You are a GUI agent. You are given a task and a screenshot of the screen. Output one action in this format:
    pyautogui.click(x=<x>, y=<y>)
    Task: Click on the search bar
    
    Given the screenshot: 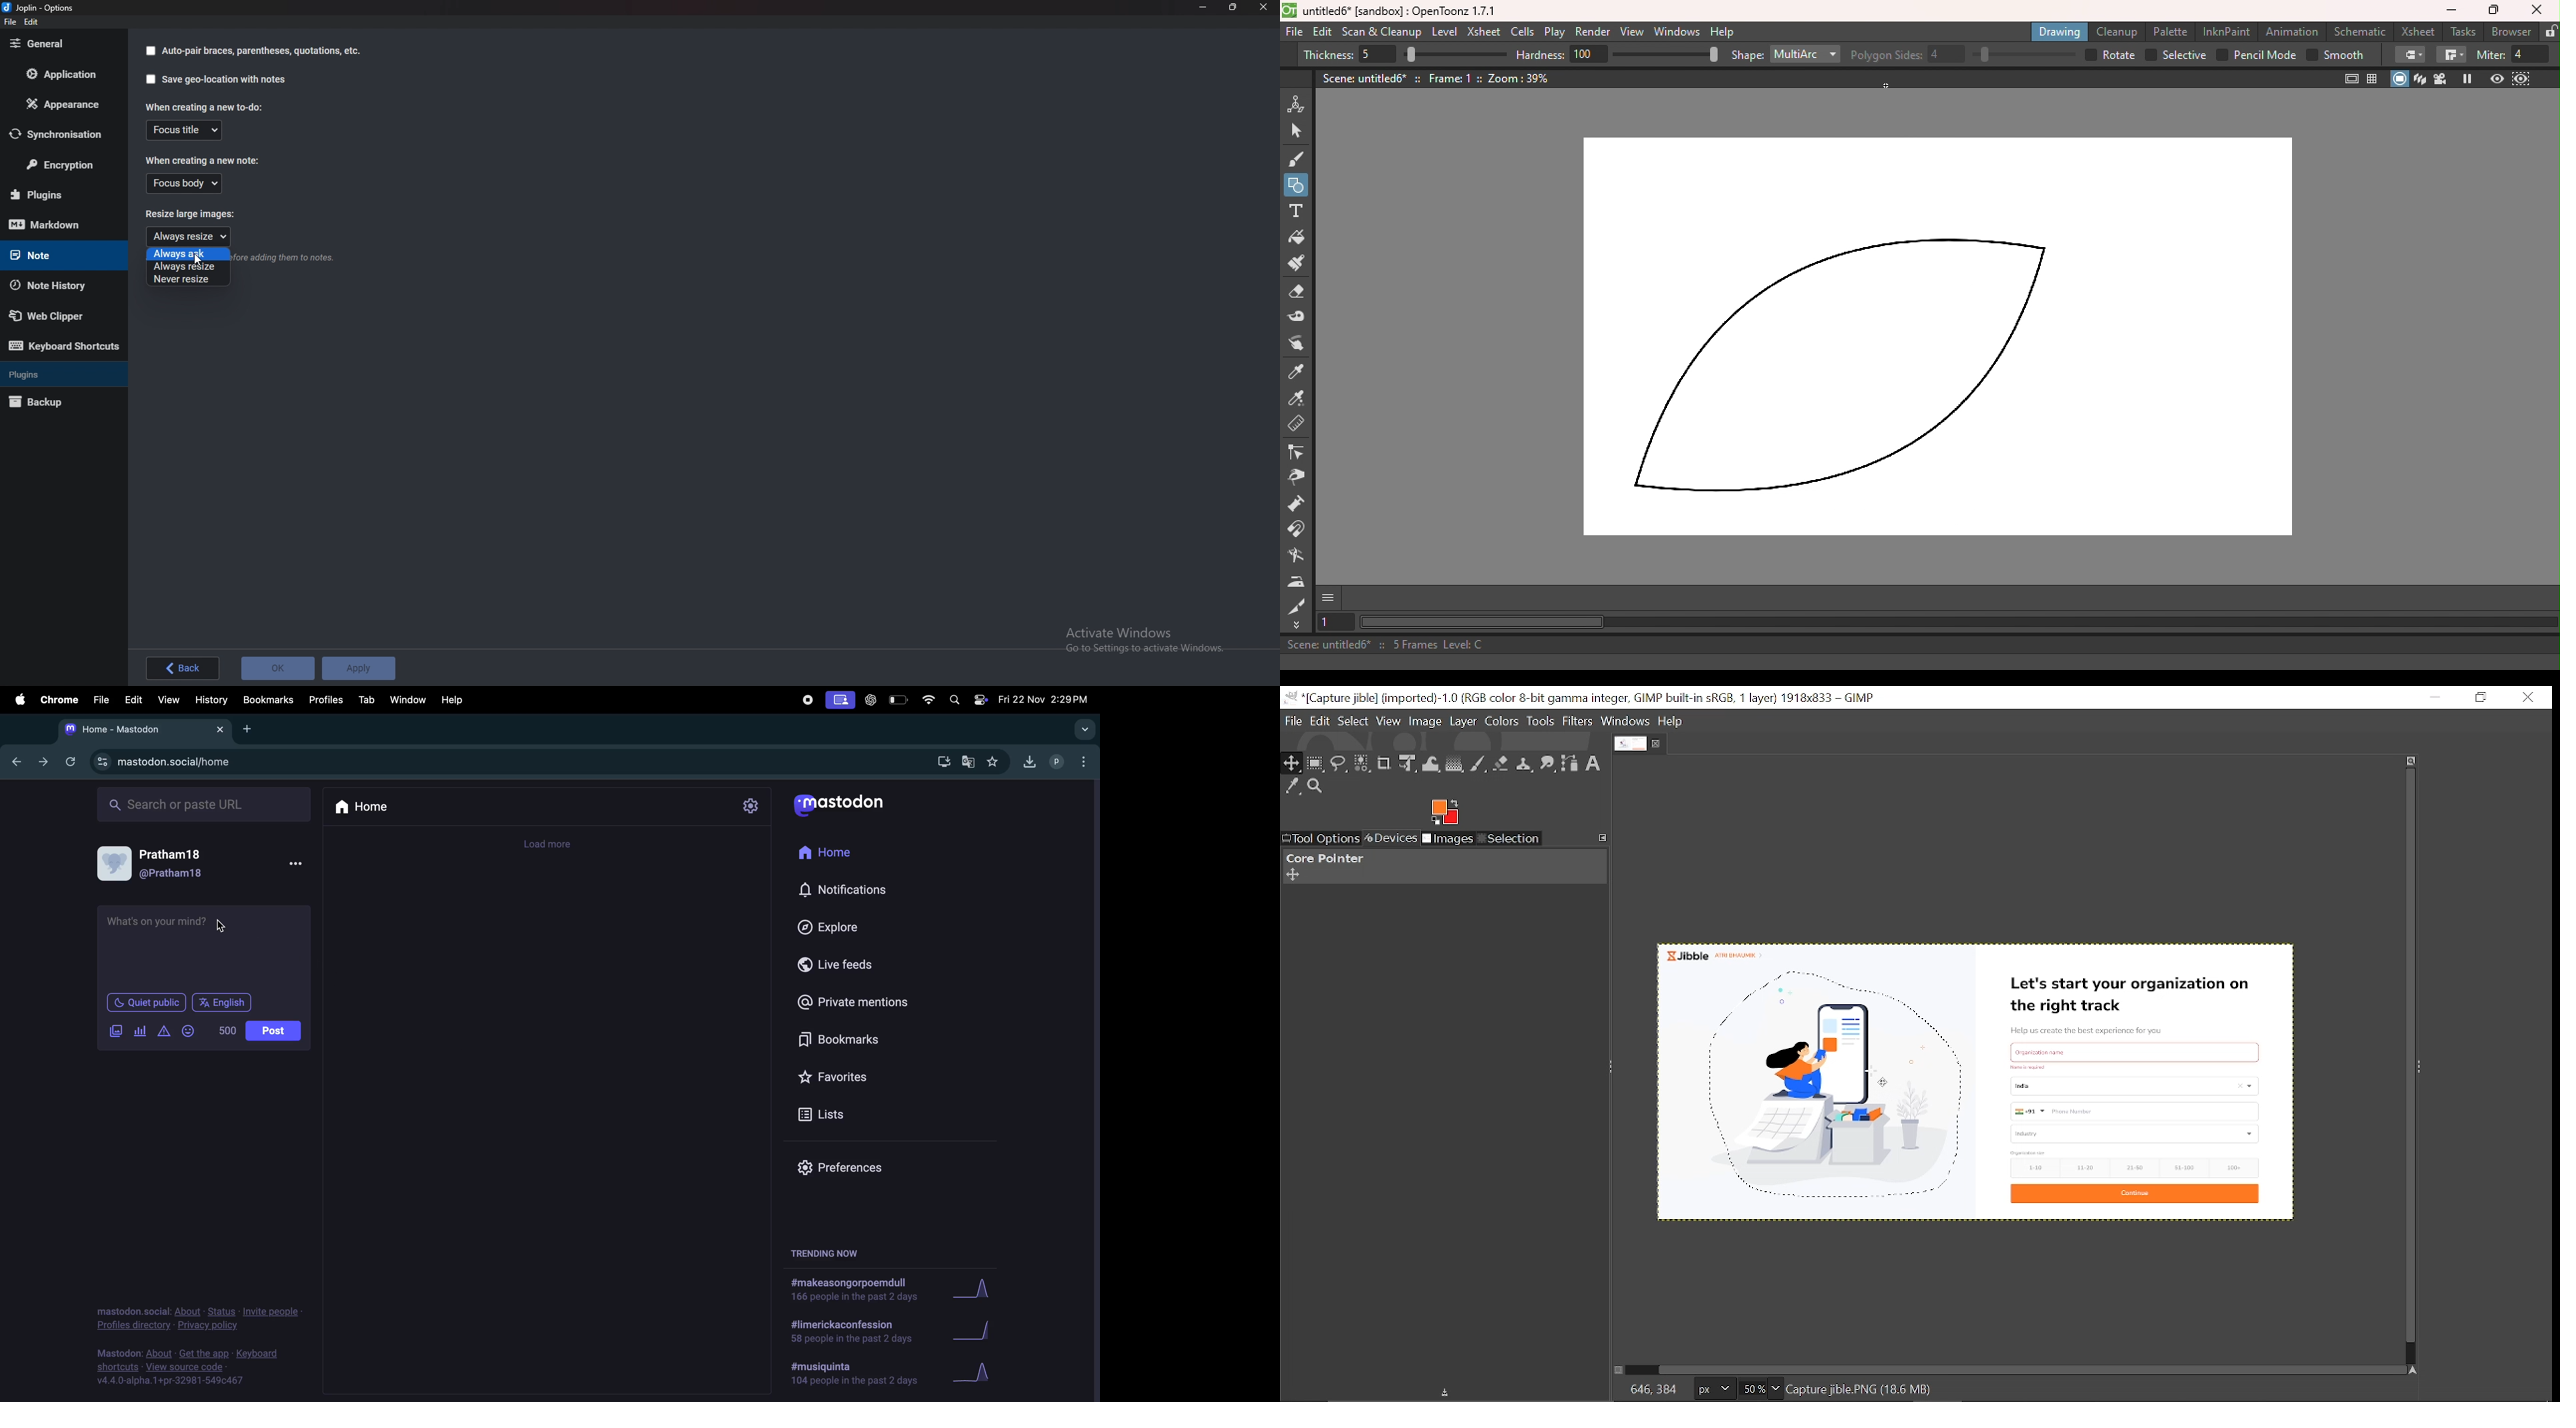 What is the action you would take?
    pyautogui.click(x=202, y=802)
    